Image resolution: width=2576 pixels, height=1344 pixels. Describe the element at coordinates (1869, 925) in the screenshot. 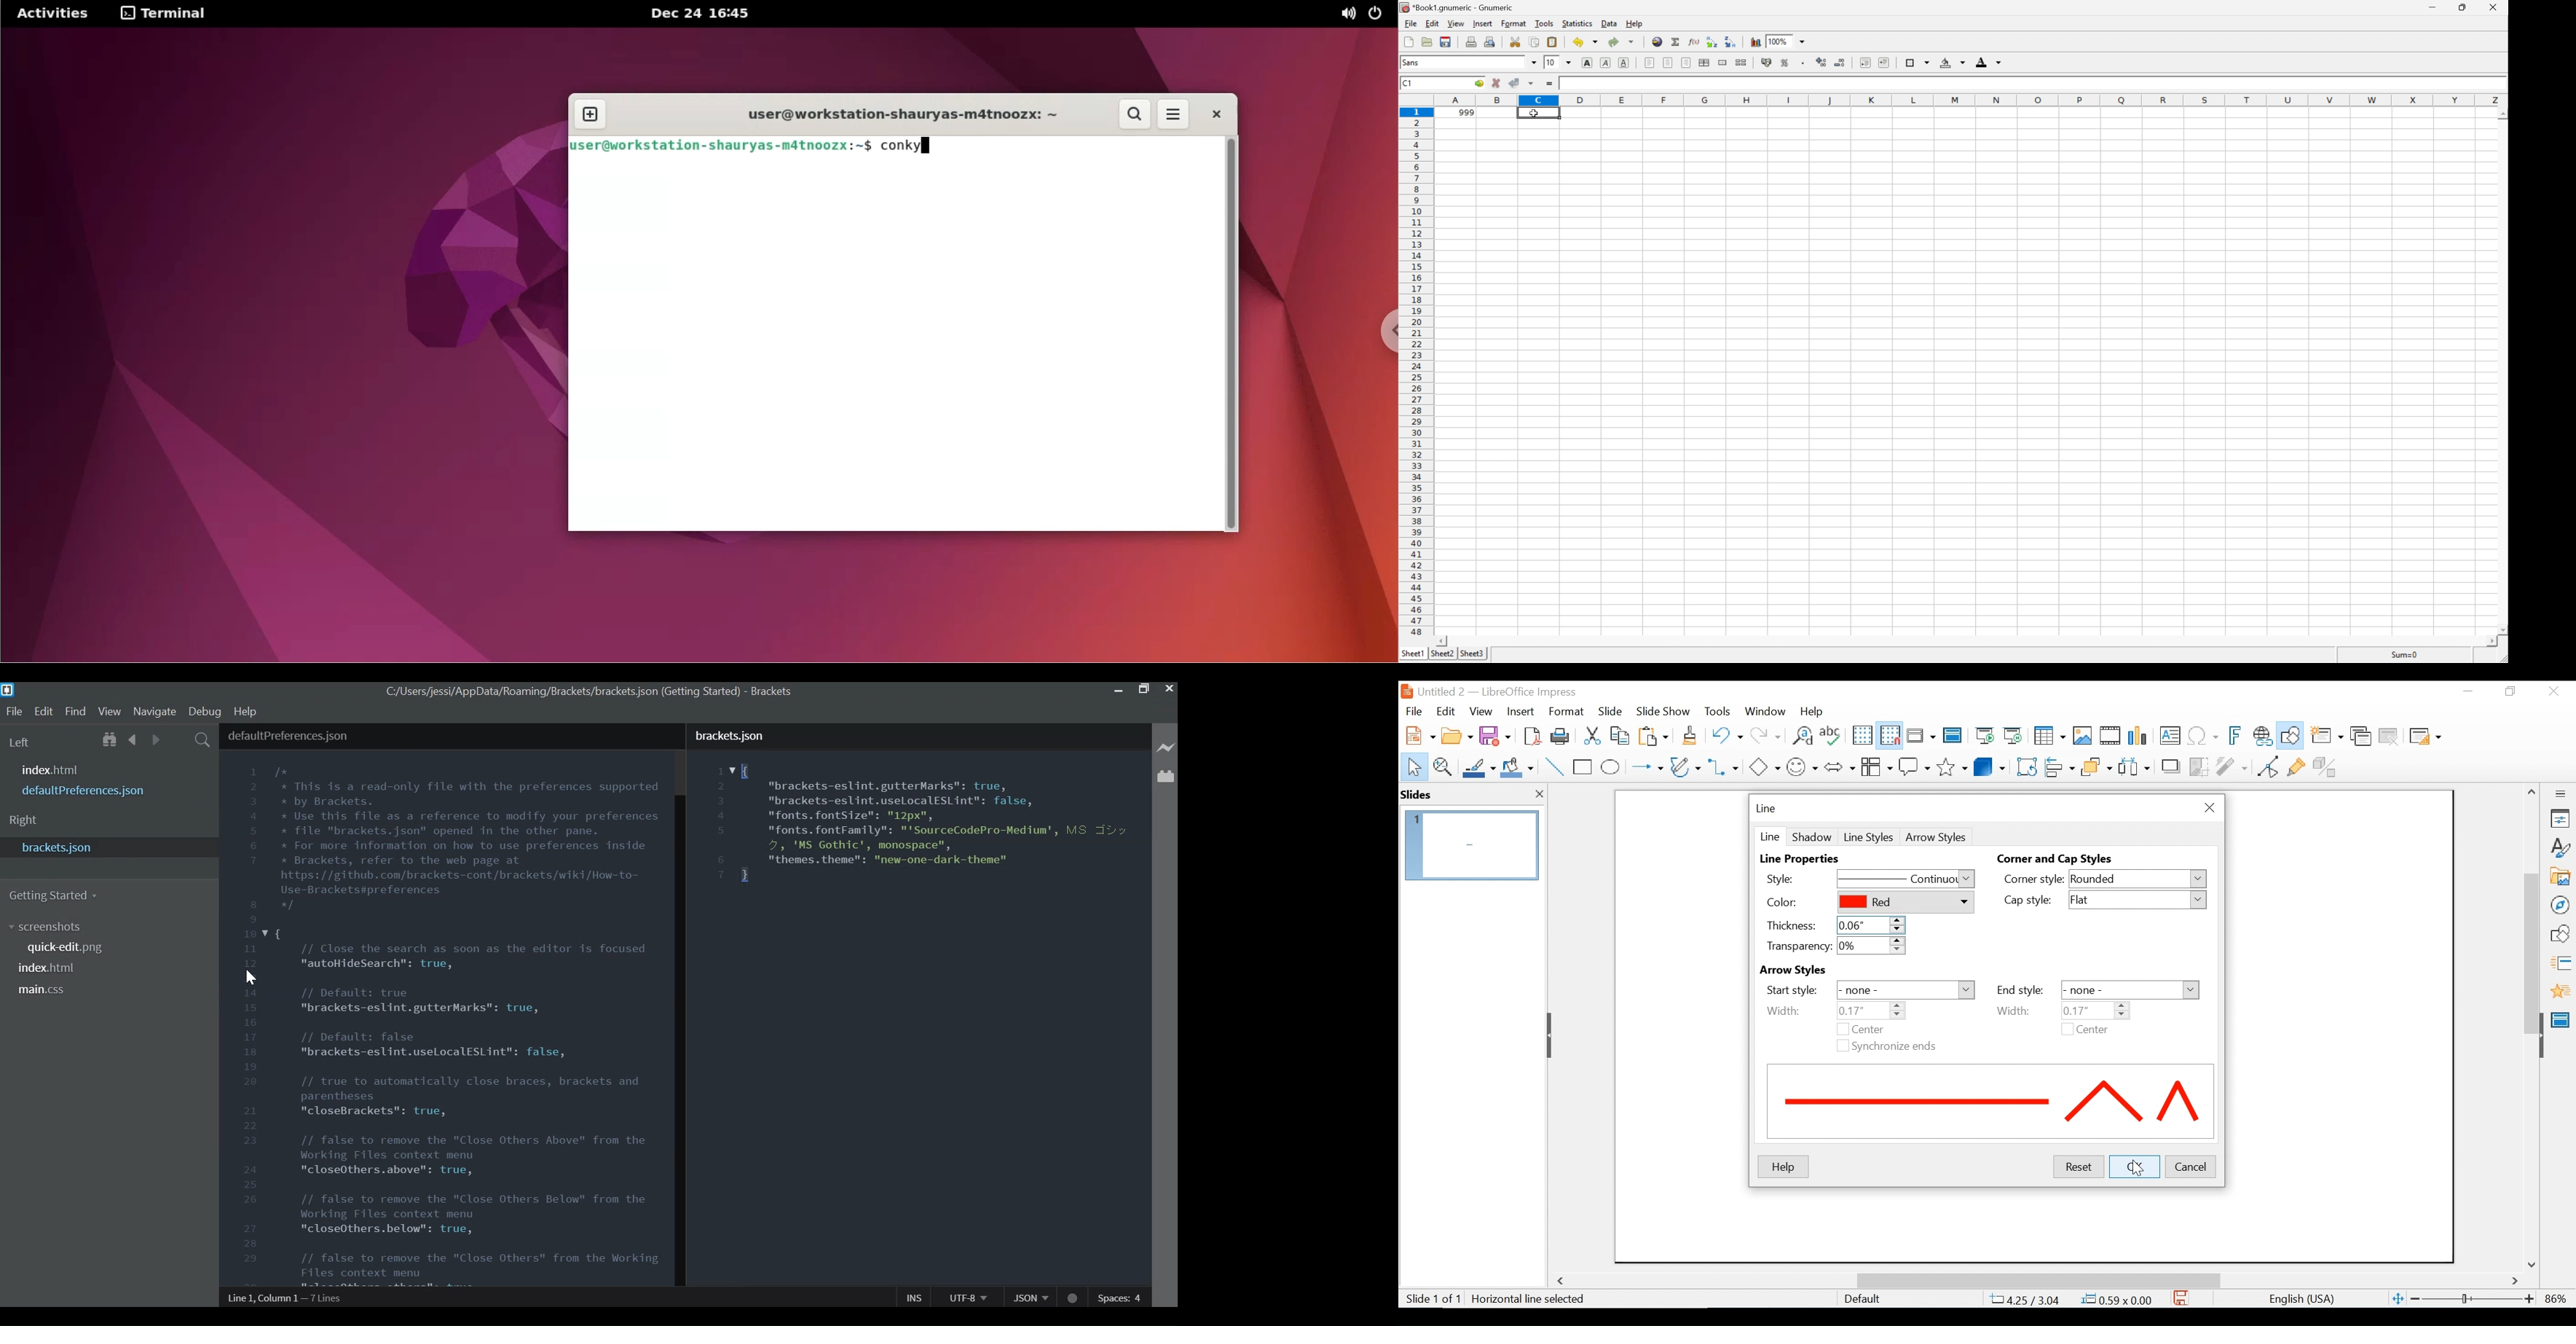

I see `o.o6"` at that location.